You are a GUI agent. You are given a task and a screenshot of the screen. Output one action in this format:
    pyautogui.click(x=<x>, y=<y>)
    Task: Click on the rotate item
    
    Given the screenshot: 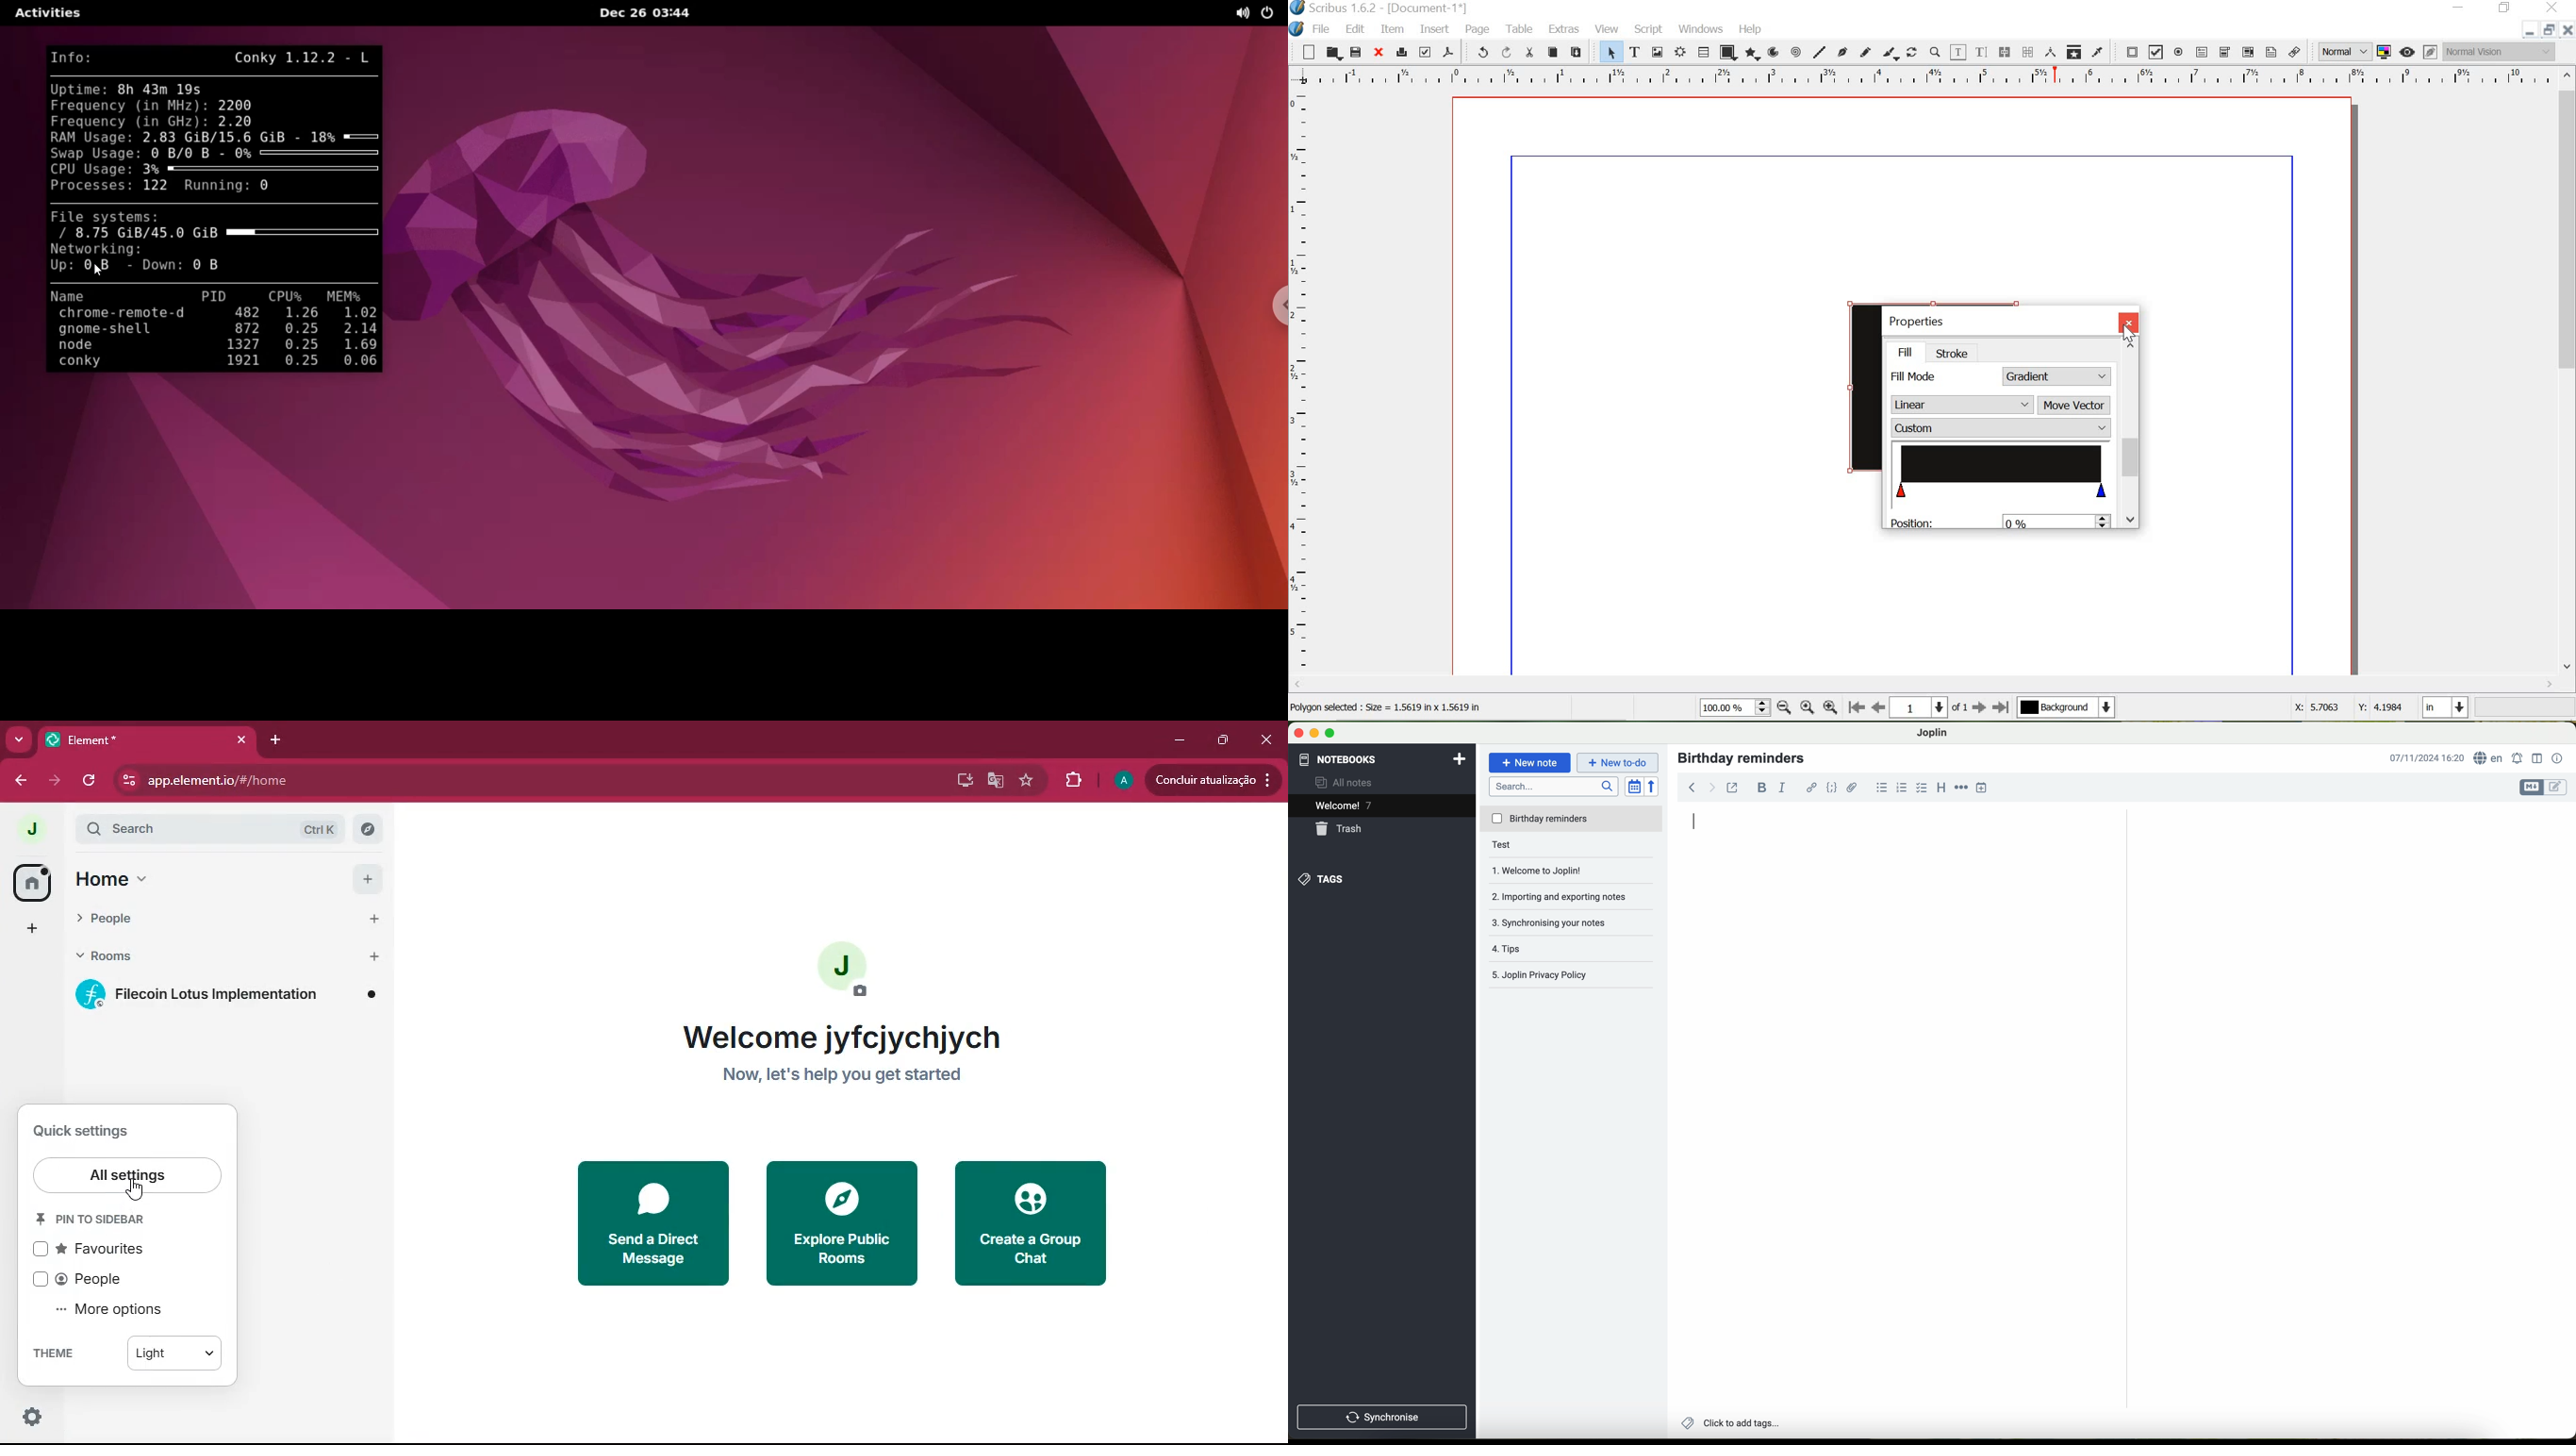 What is the action you would take?
    pyautogui.click(x=1912, y=52)
    